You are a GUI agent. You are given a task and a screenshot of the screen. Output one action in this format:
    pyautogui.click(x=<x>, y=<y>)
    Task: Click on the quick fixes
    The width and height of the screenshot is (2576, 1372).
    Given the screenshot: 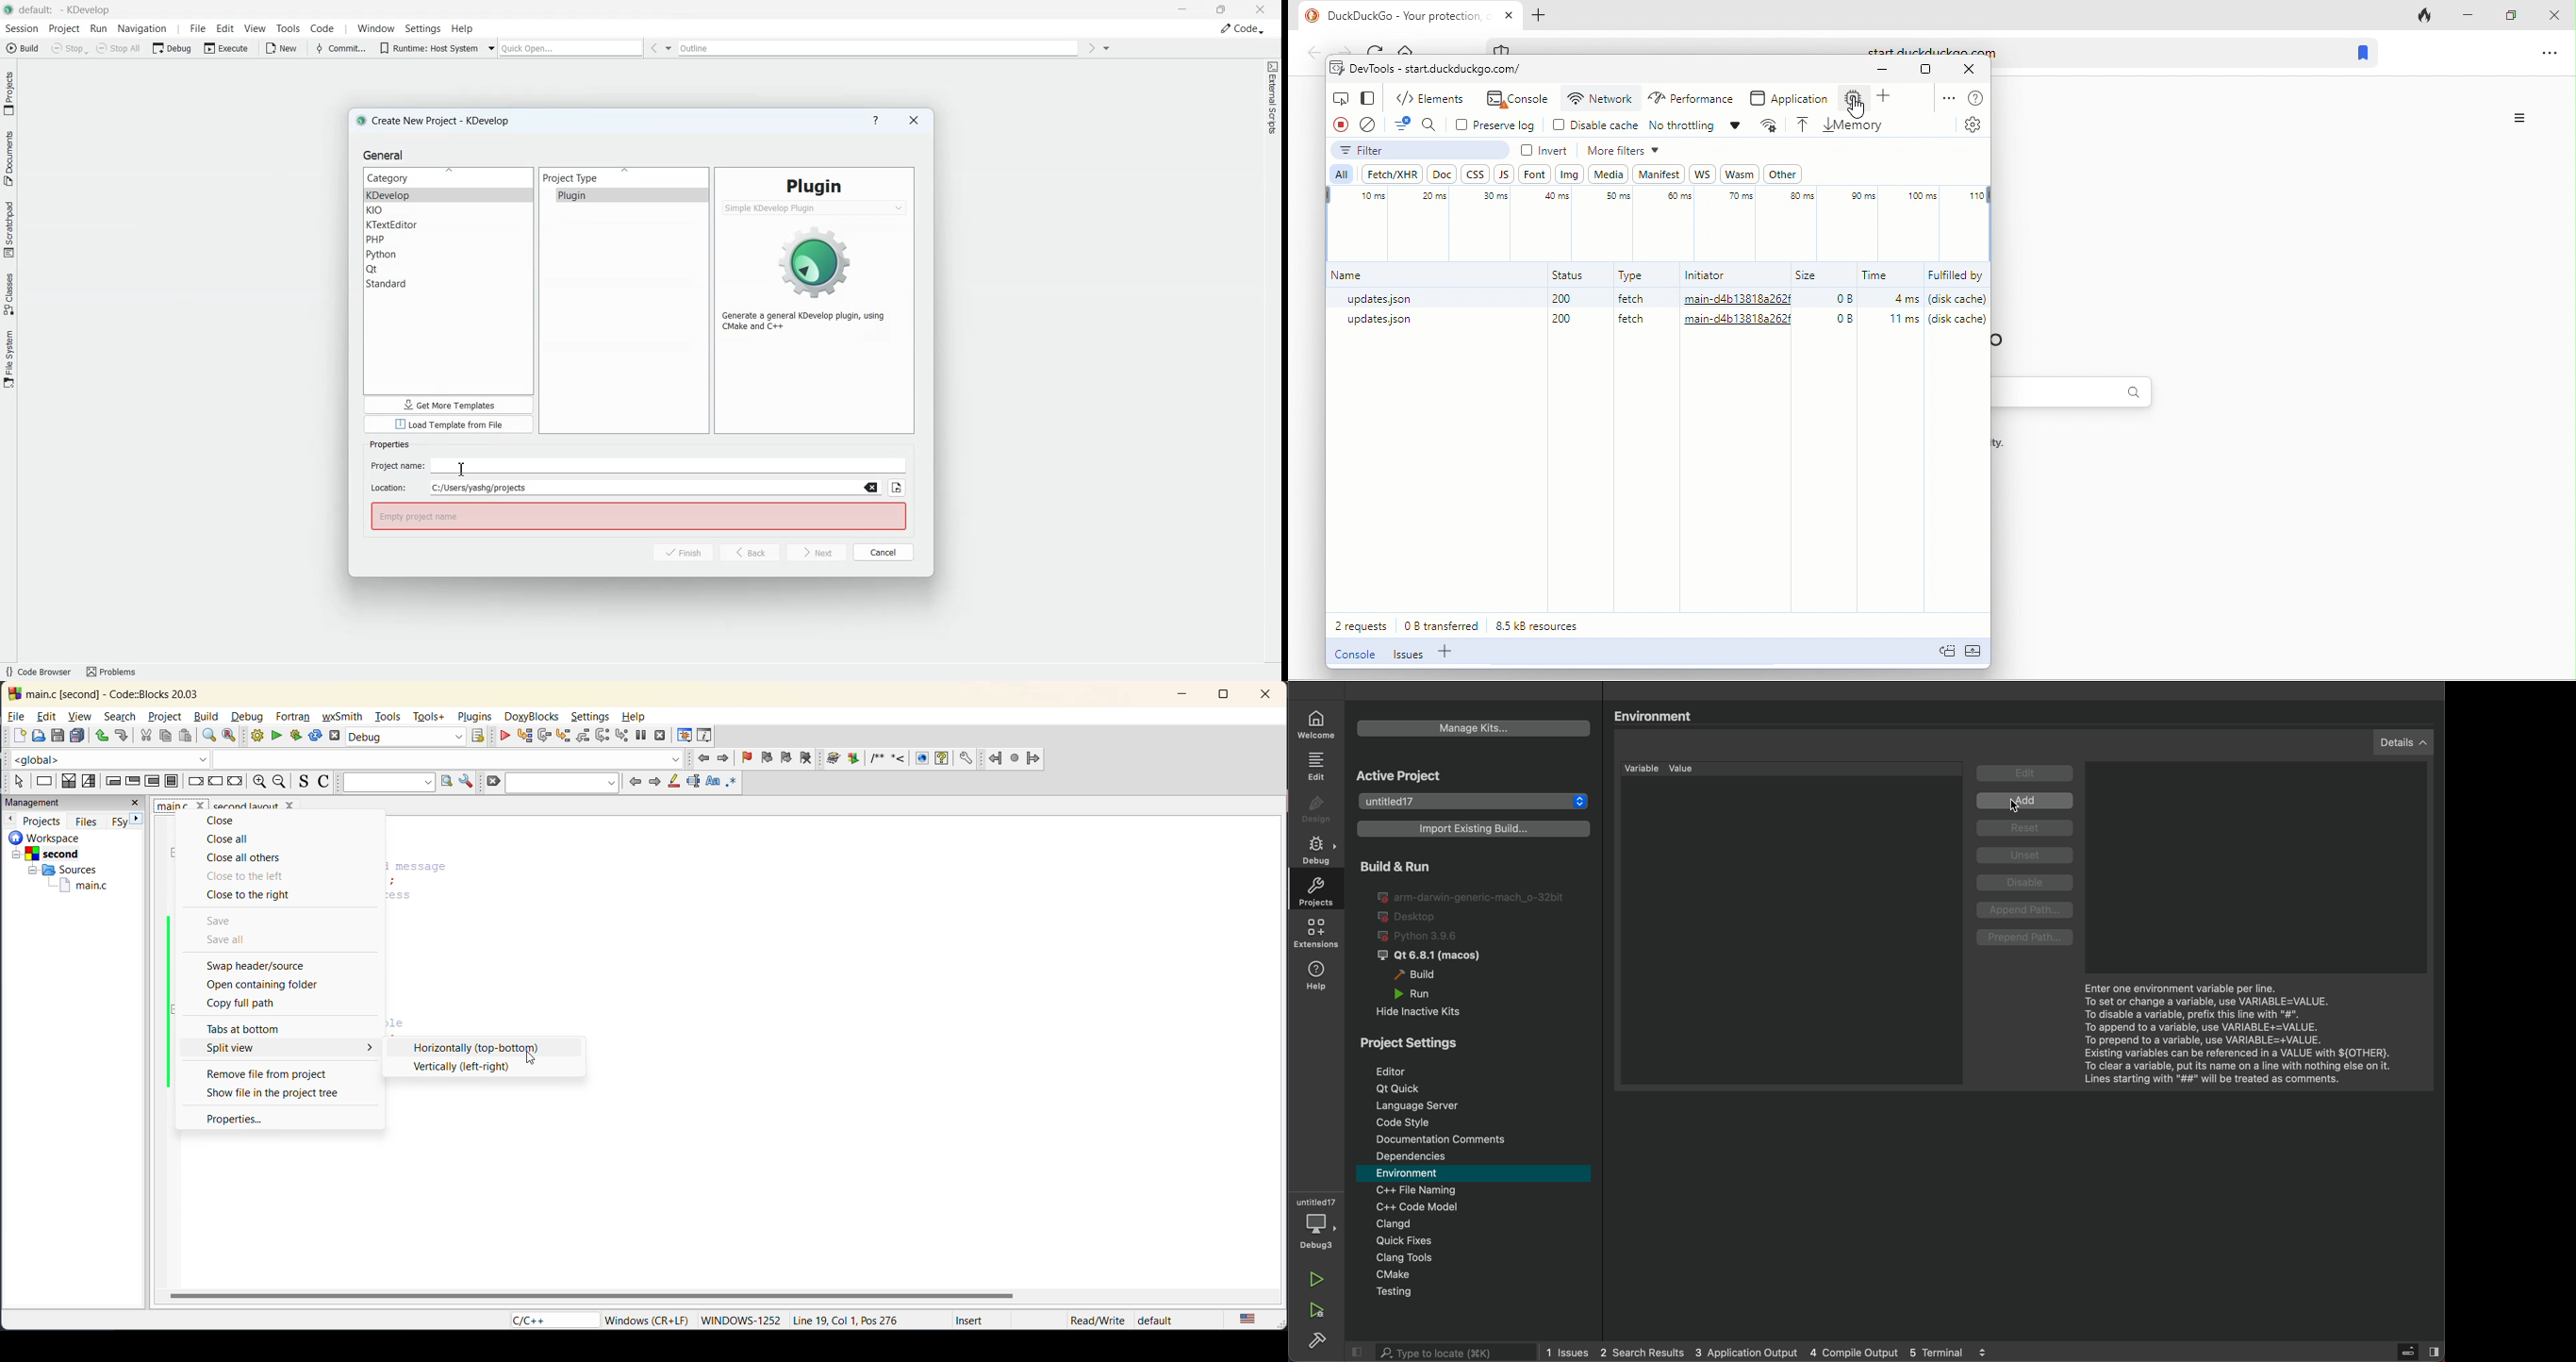 What is the action you would take?
    pyautogui.click(x=1475, y=1242)
    